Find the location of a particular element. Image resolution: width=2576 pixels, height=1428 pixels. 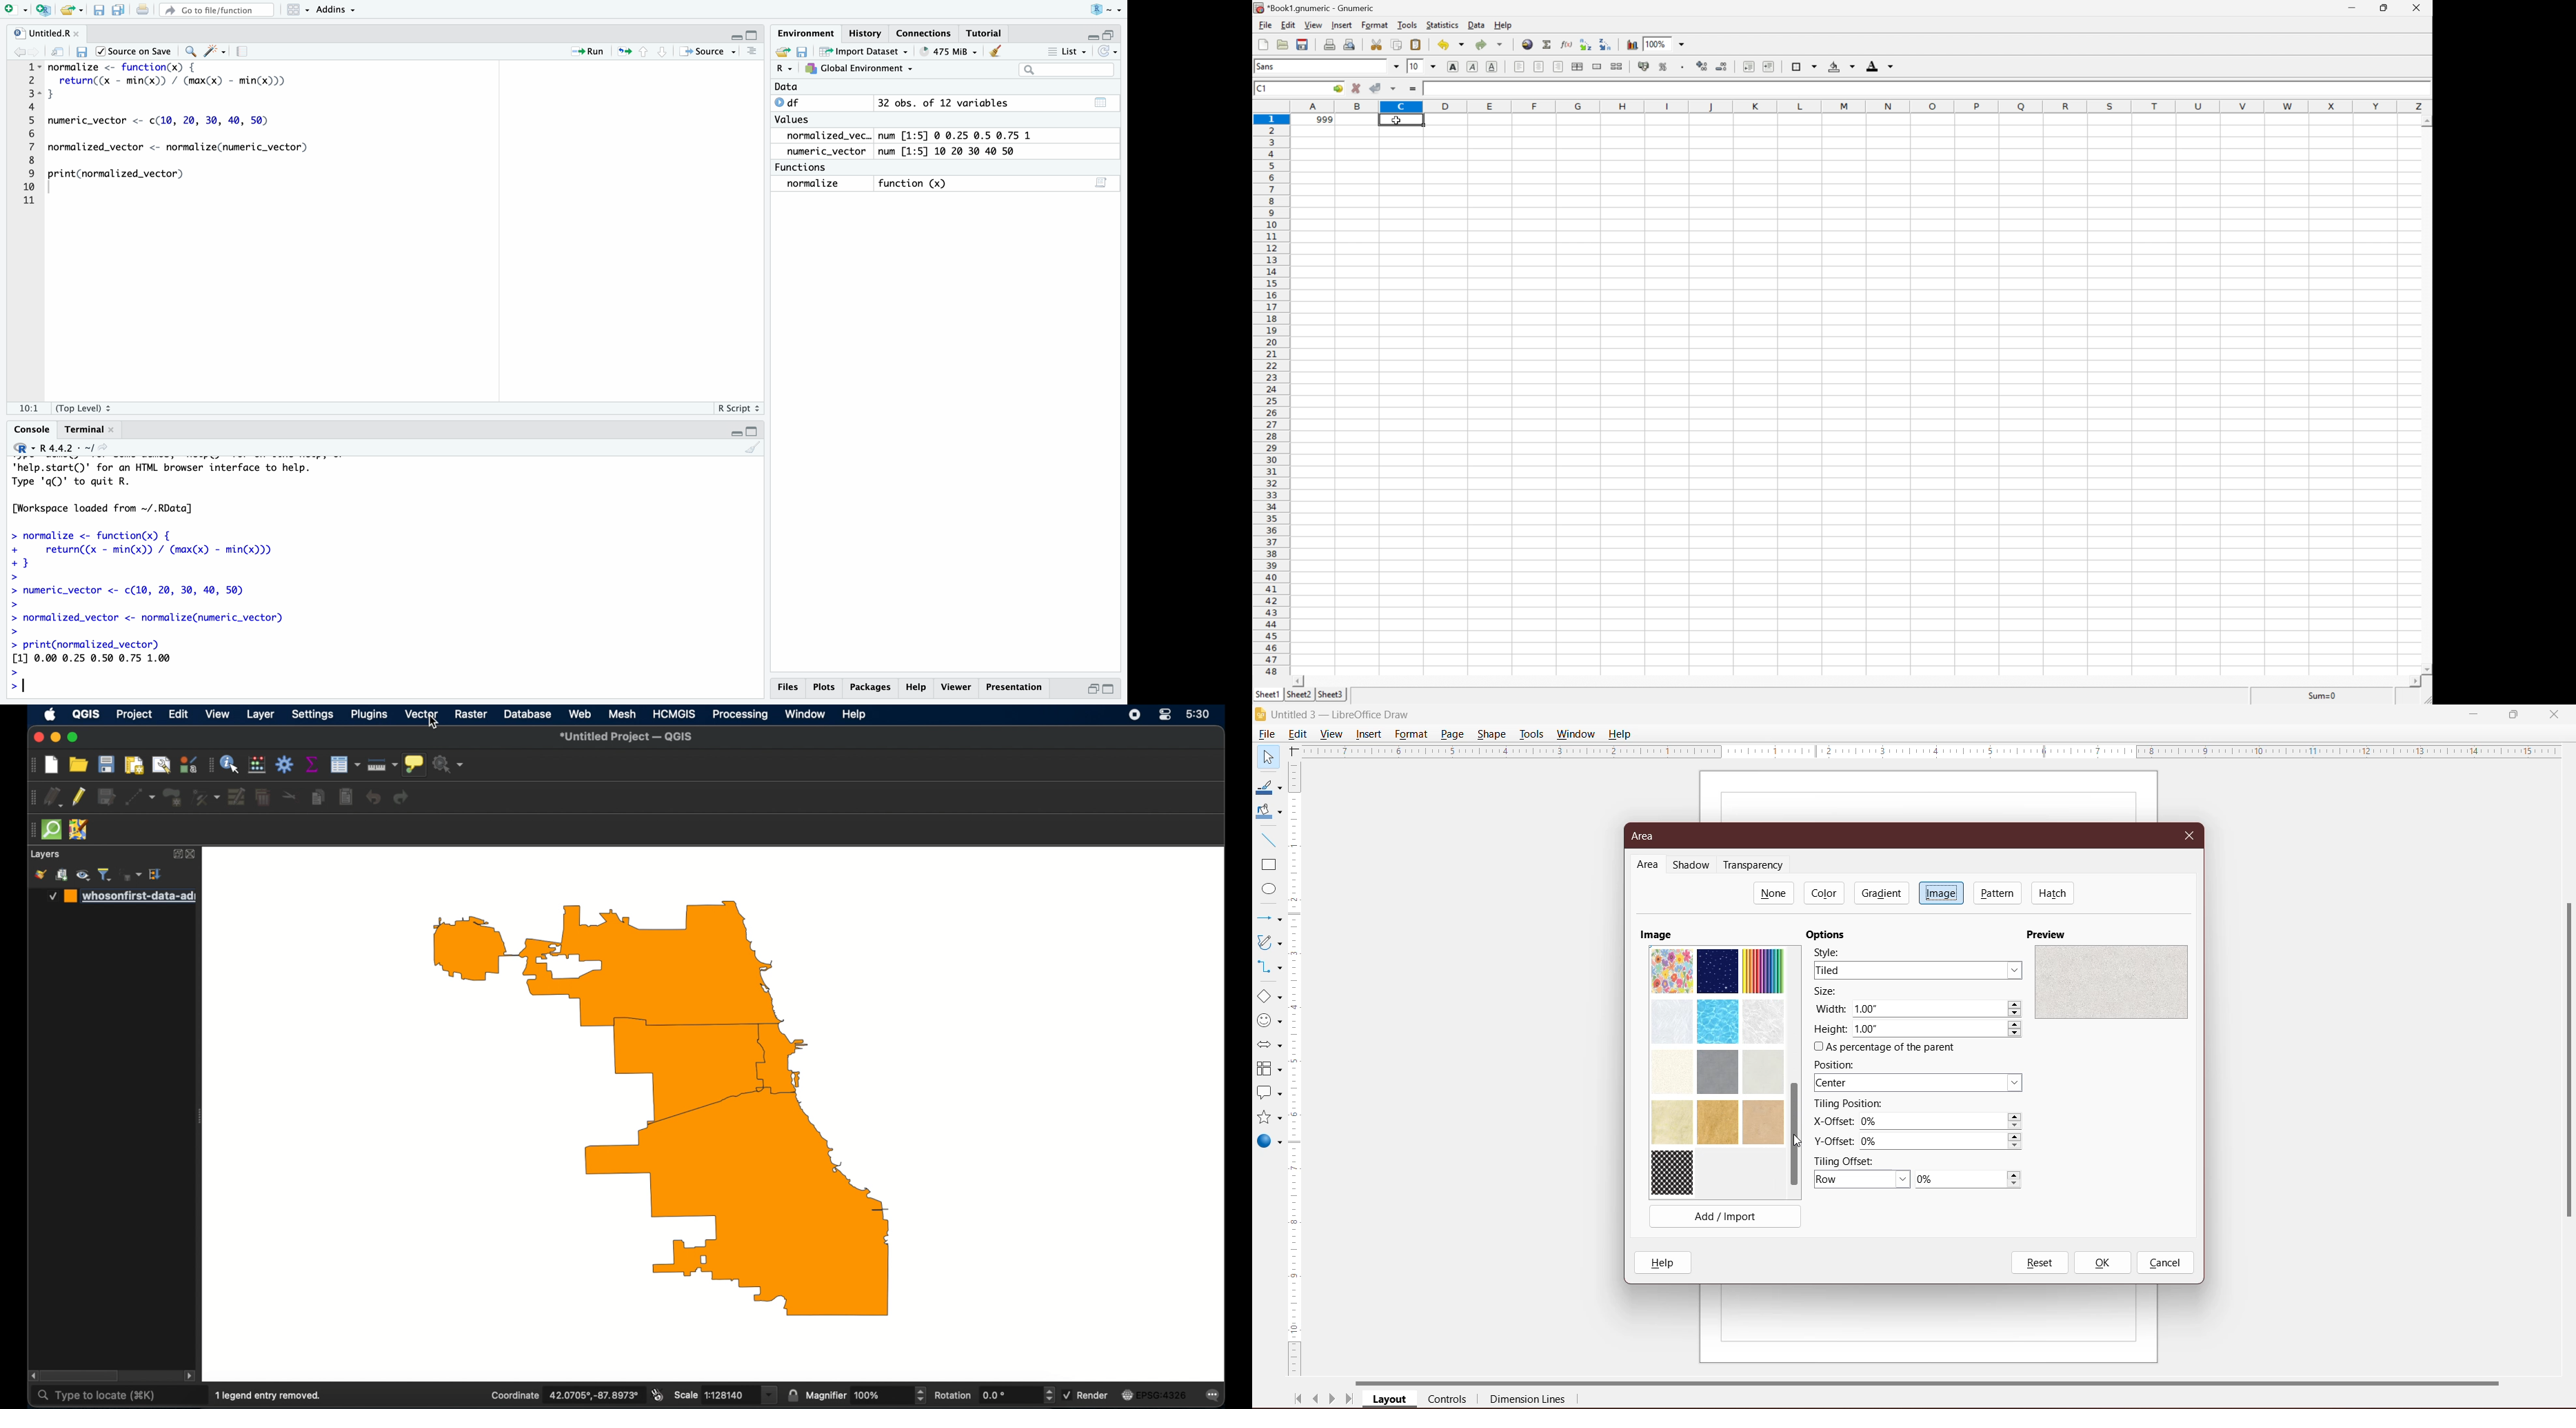

Save workspace as is located at coordinates (803, 50).